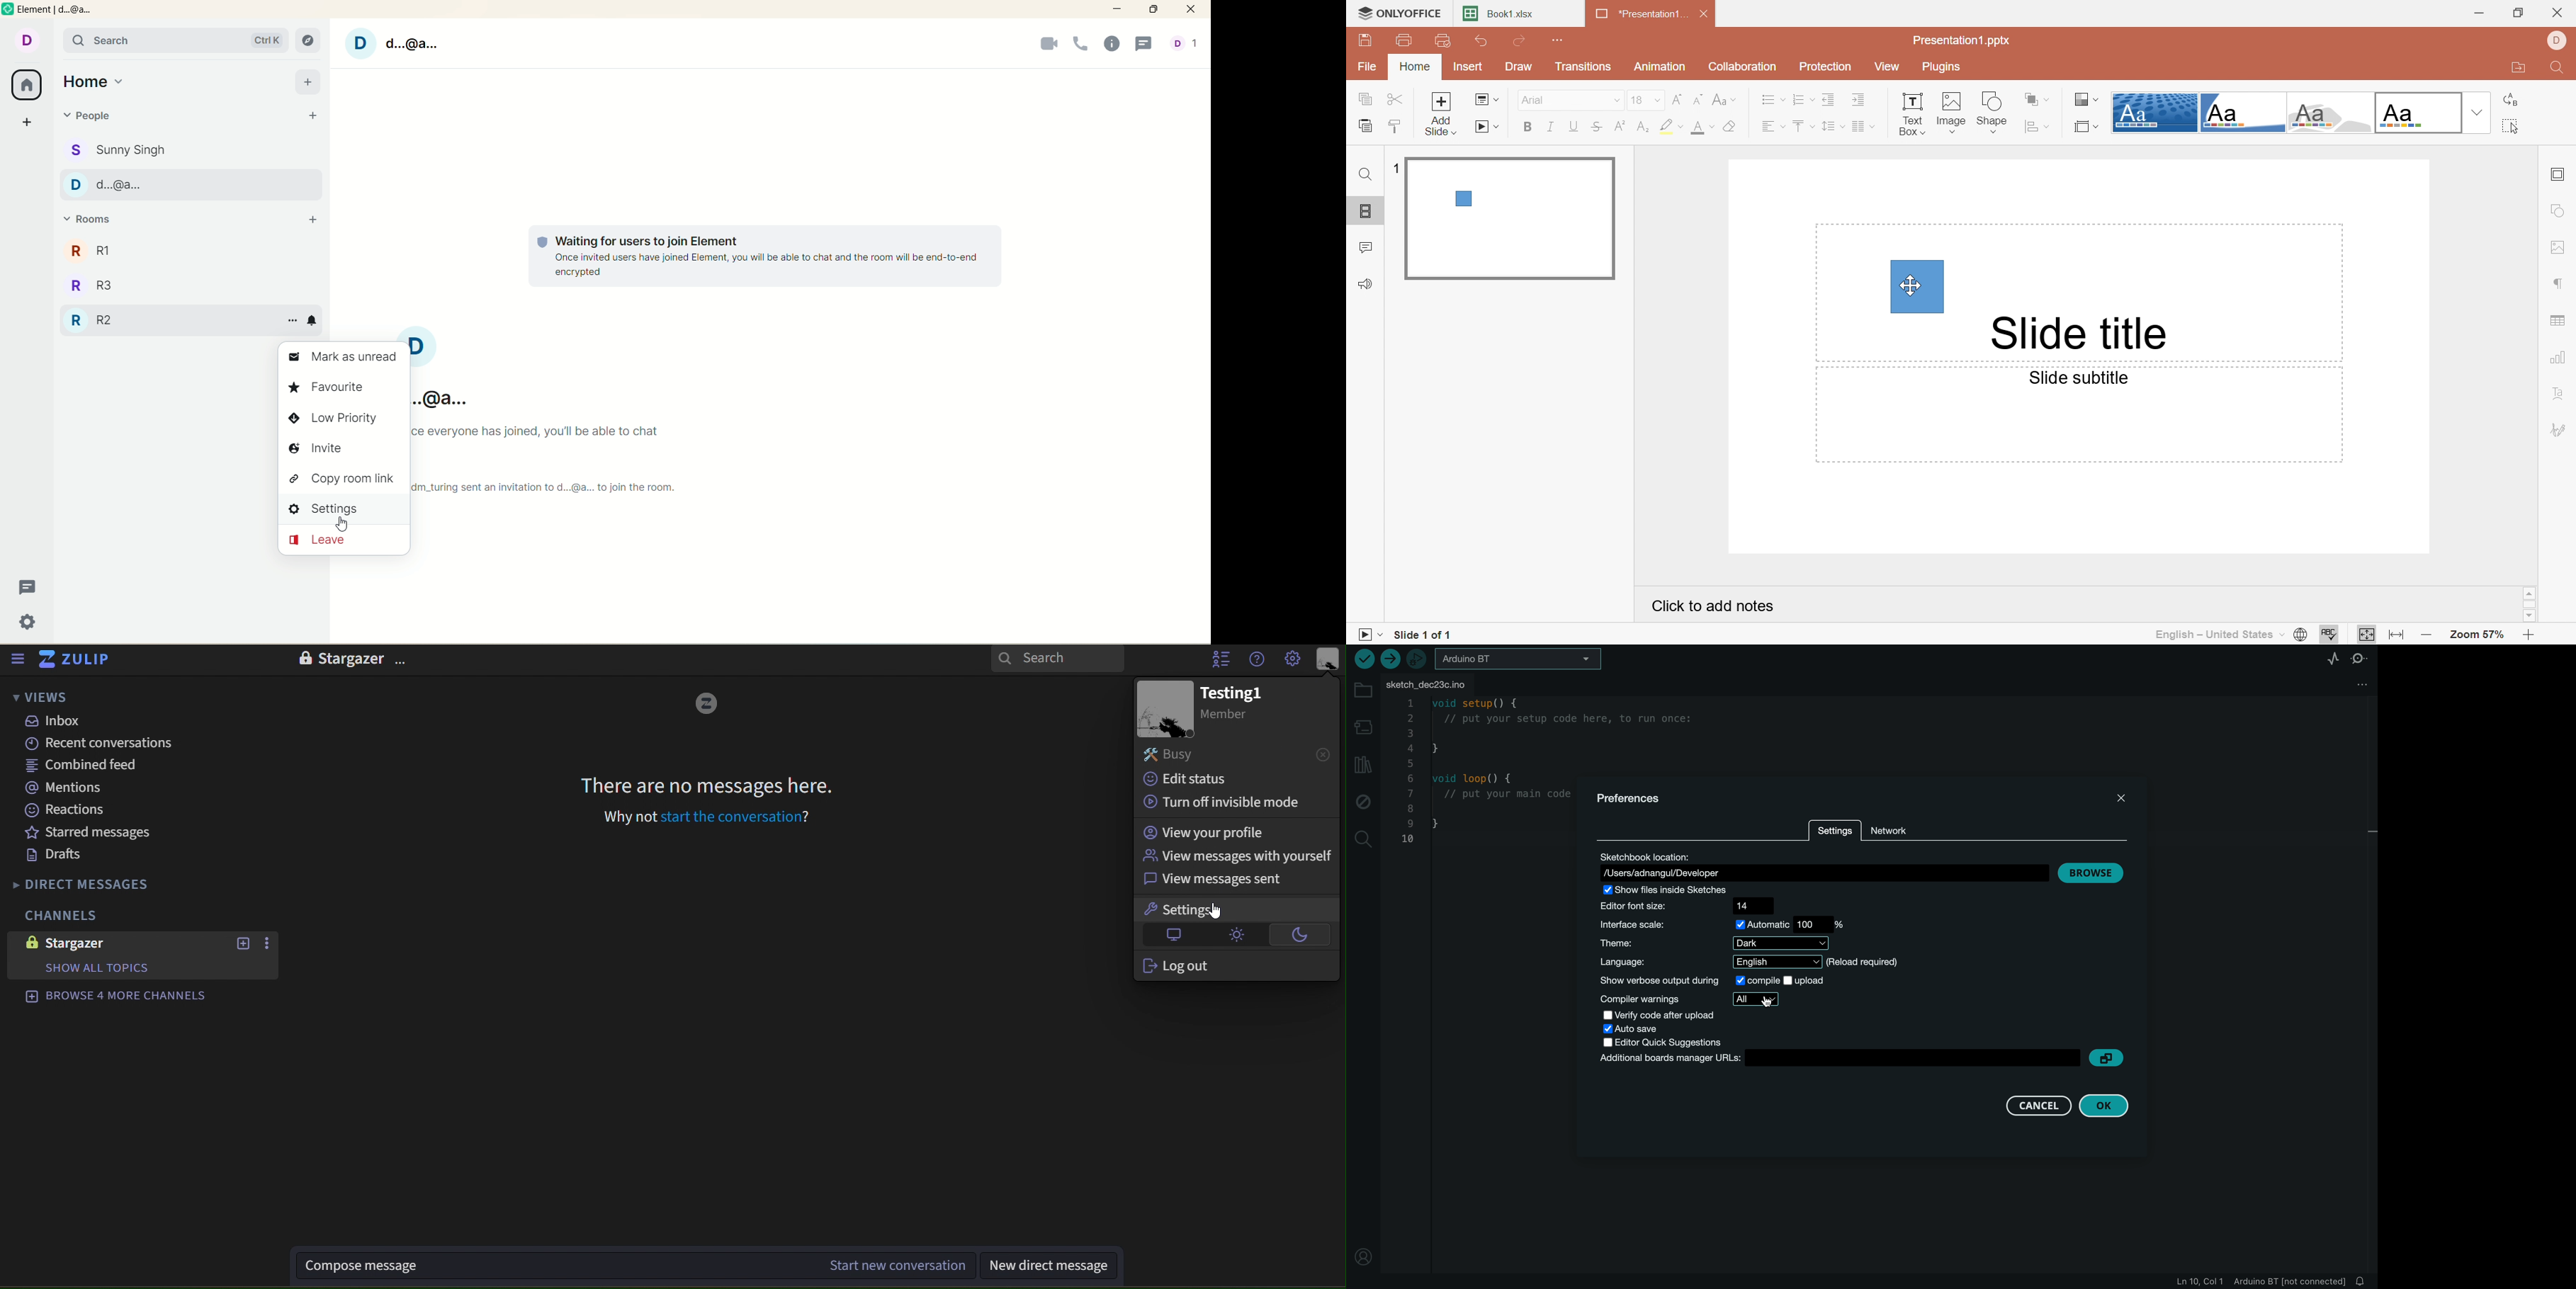 The image size is (2576, 1316). What do you see at coordinates (1194, 779) in the screenshot?
I see `edit status` at bounding box center [1194, 779].